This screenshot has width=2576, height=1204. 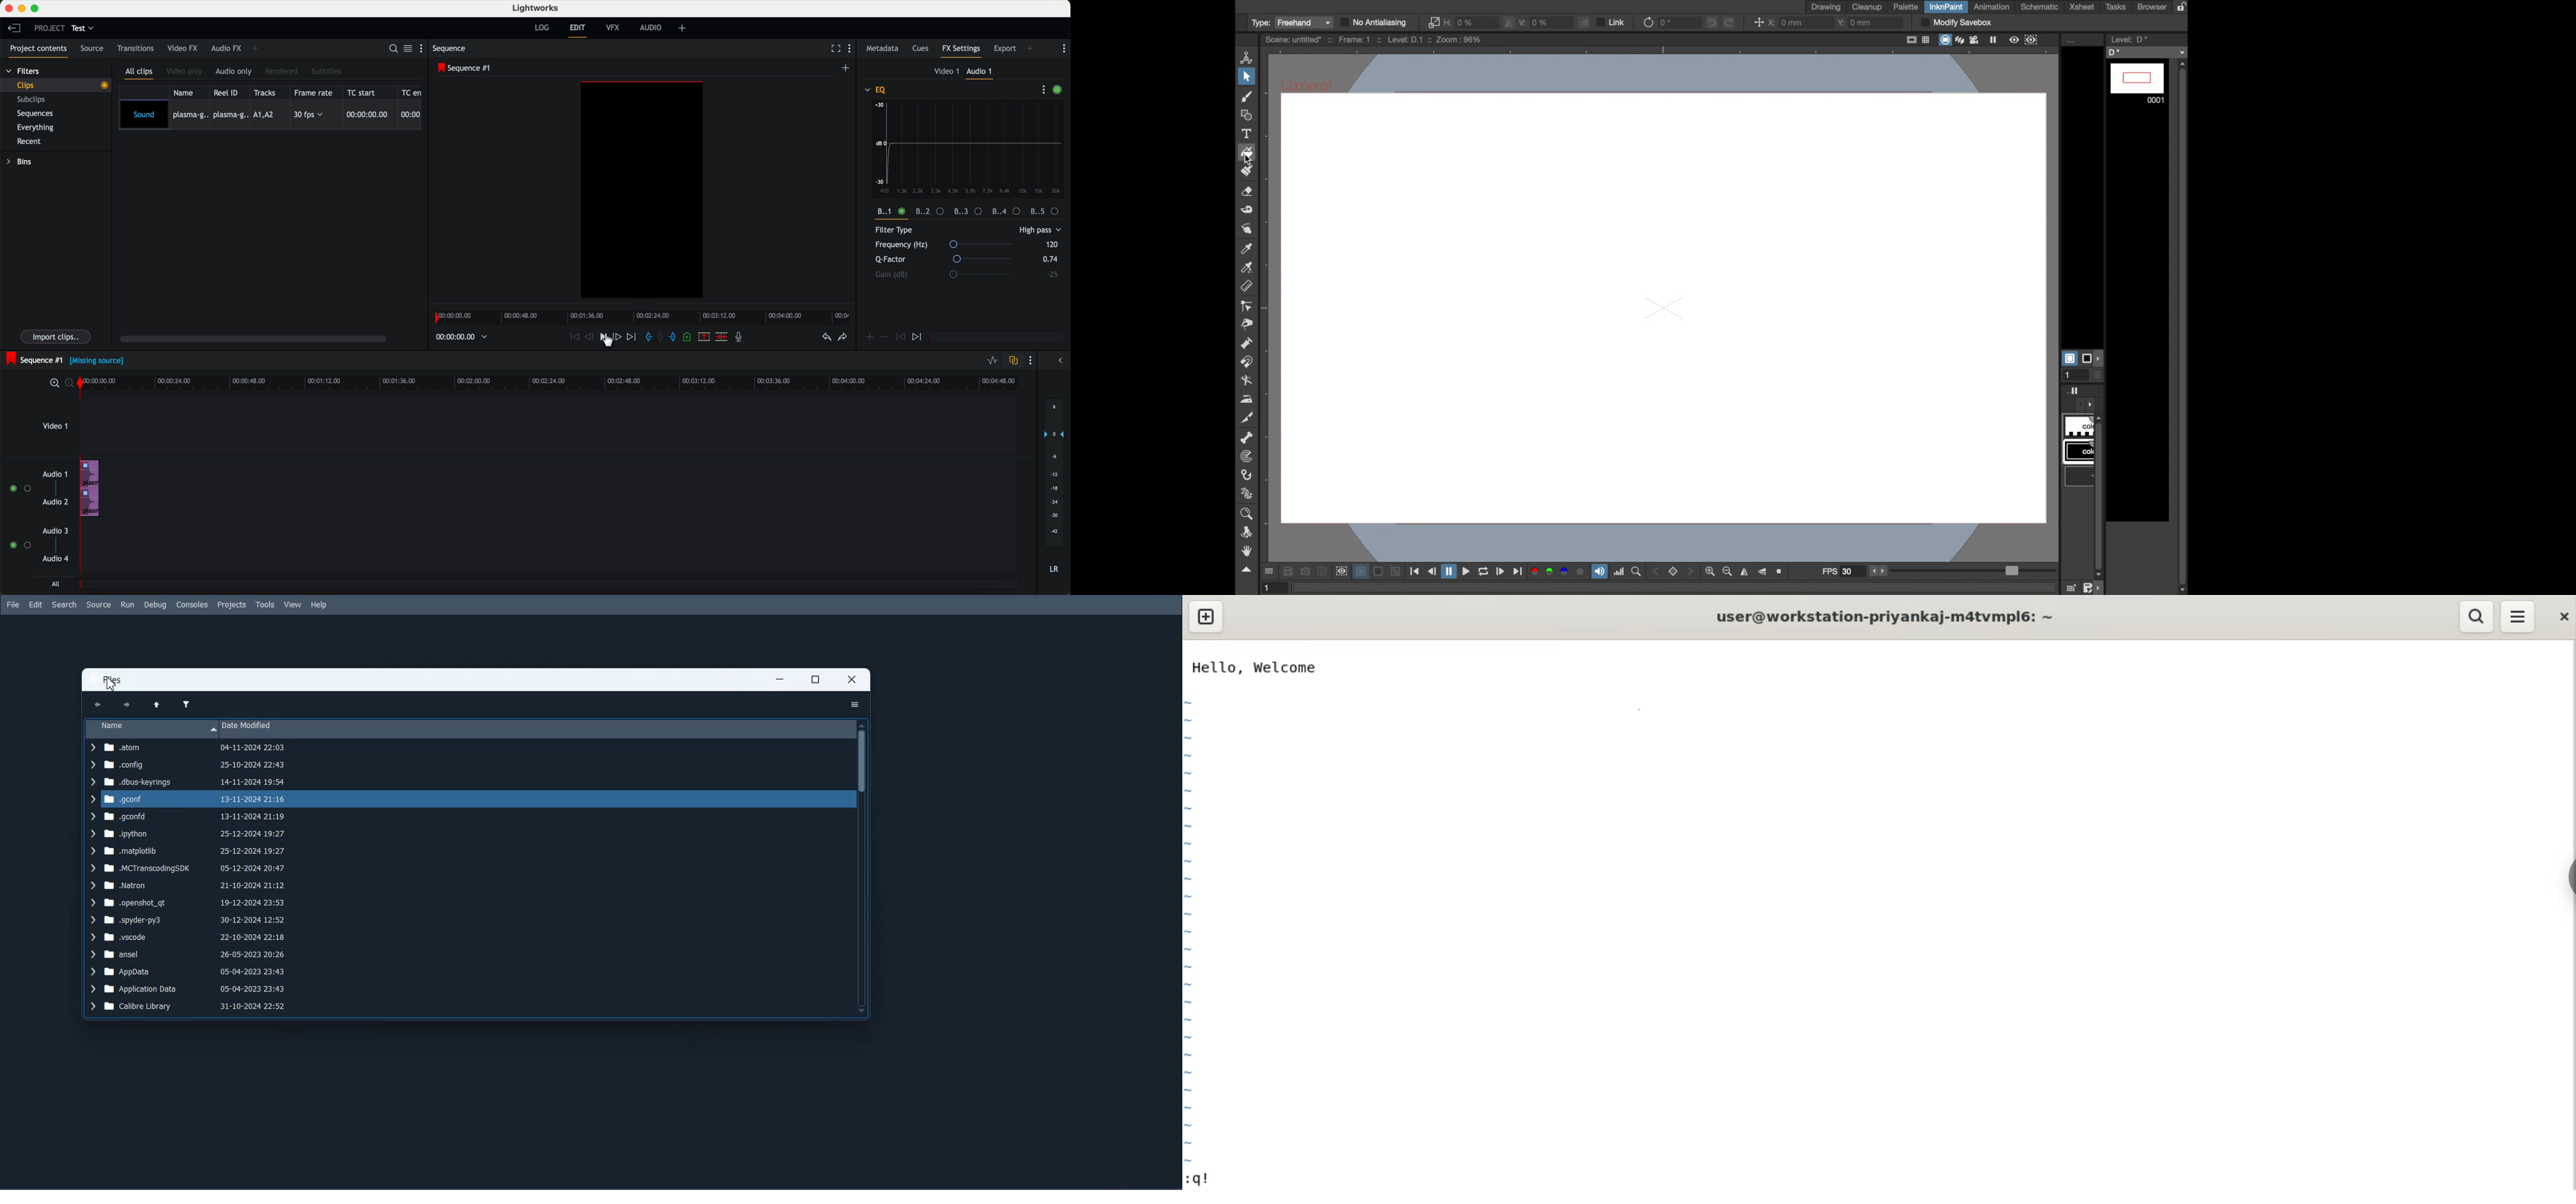 What do you see at coordinates (608, 346) in the screenshot?
I see `cursor` at bounding box center [608, 346].